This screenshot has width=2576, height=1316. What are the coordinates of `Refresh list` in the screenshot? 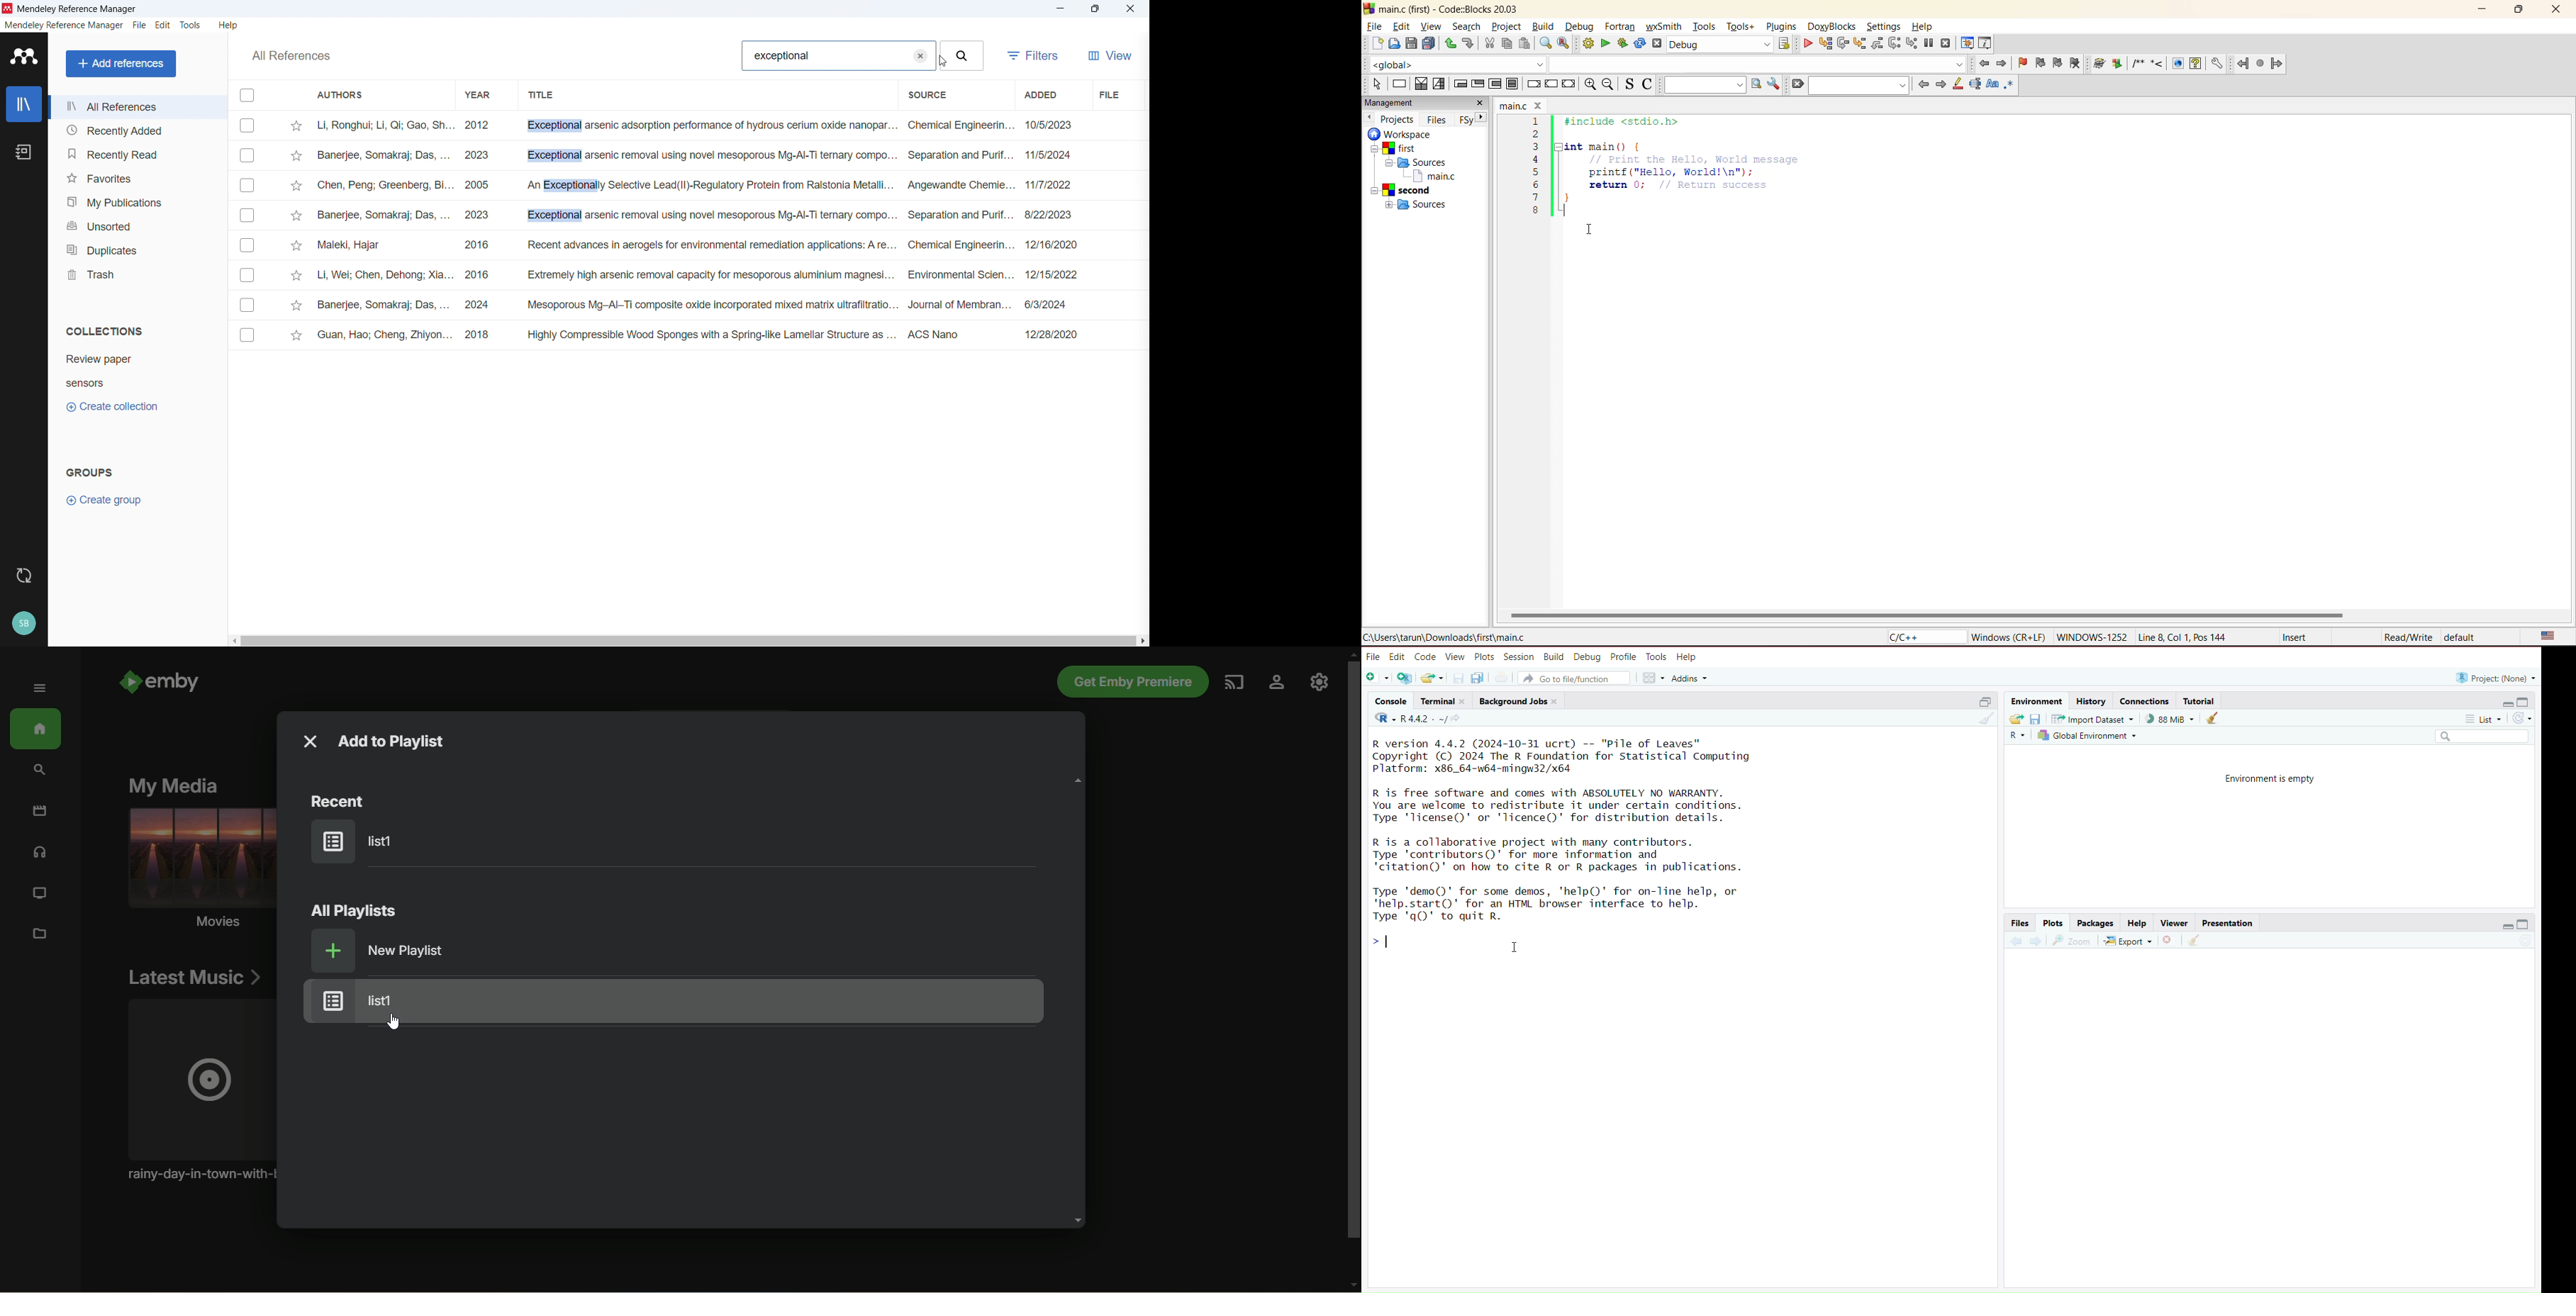 It's located at (2524, 940).